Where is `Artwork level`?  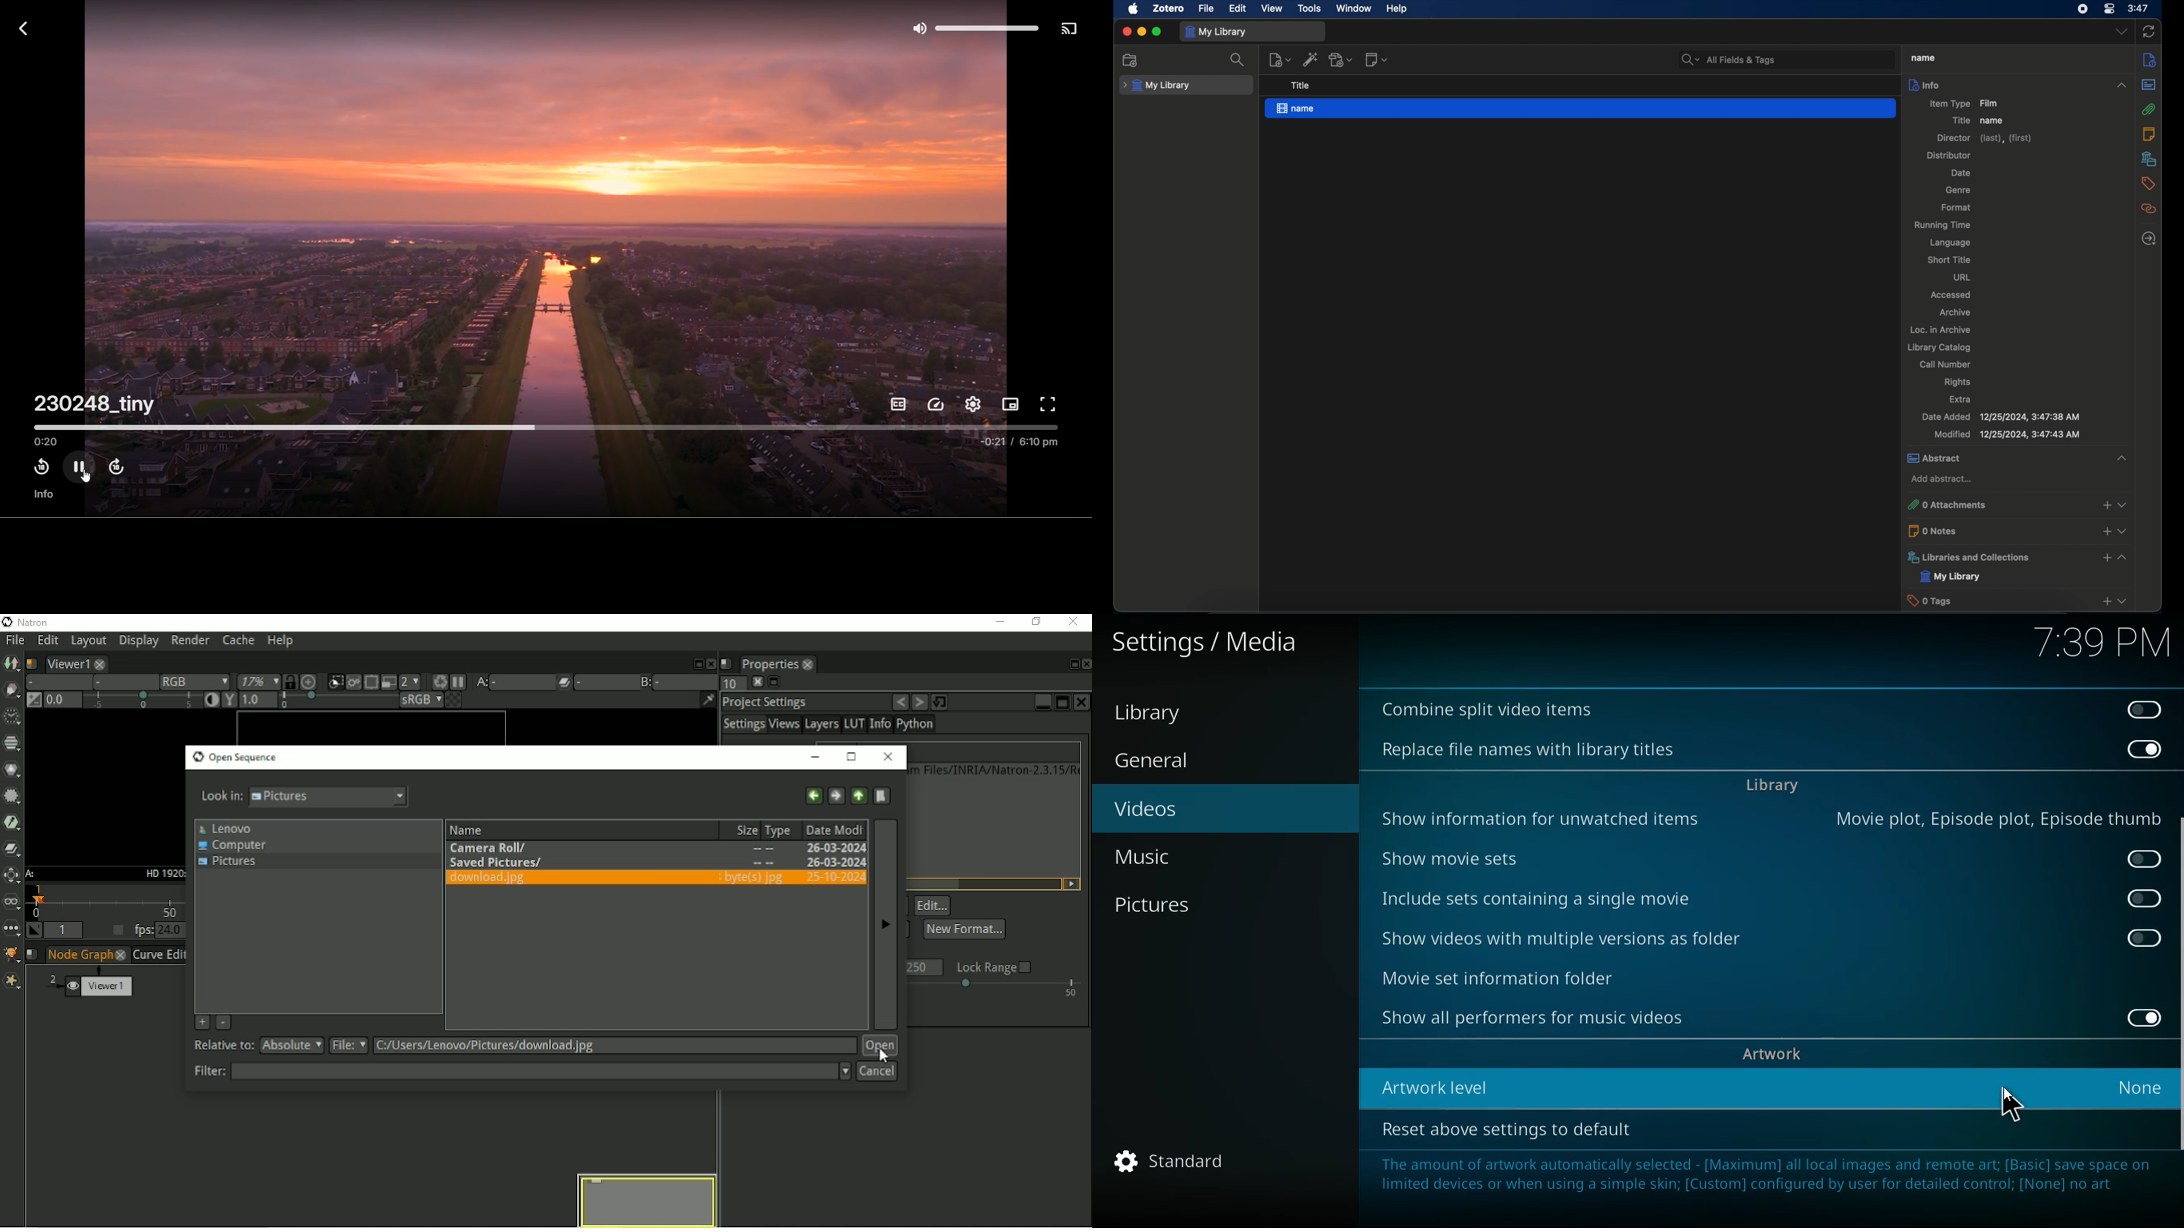 Artwork level is located at coordinates (1542, 1085).